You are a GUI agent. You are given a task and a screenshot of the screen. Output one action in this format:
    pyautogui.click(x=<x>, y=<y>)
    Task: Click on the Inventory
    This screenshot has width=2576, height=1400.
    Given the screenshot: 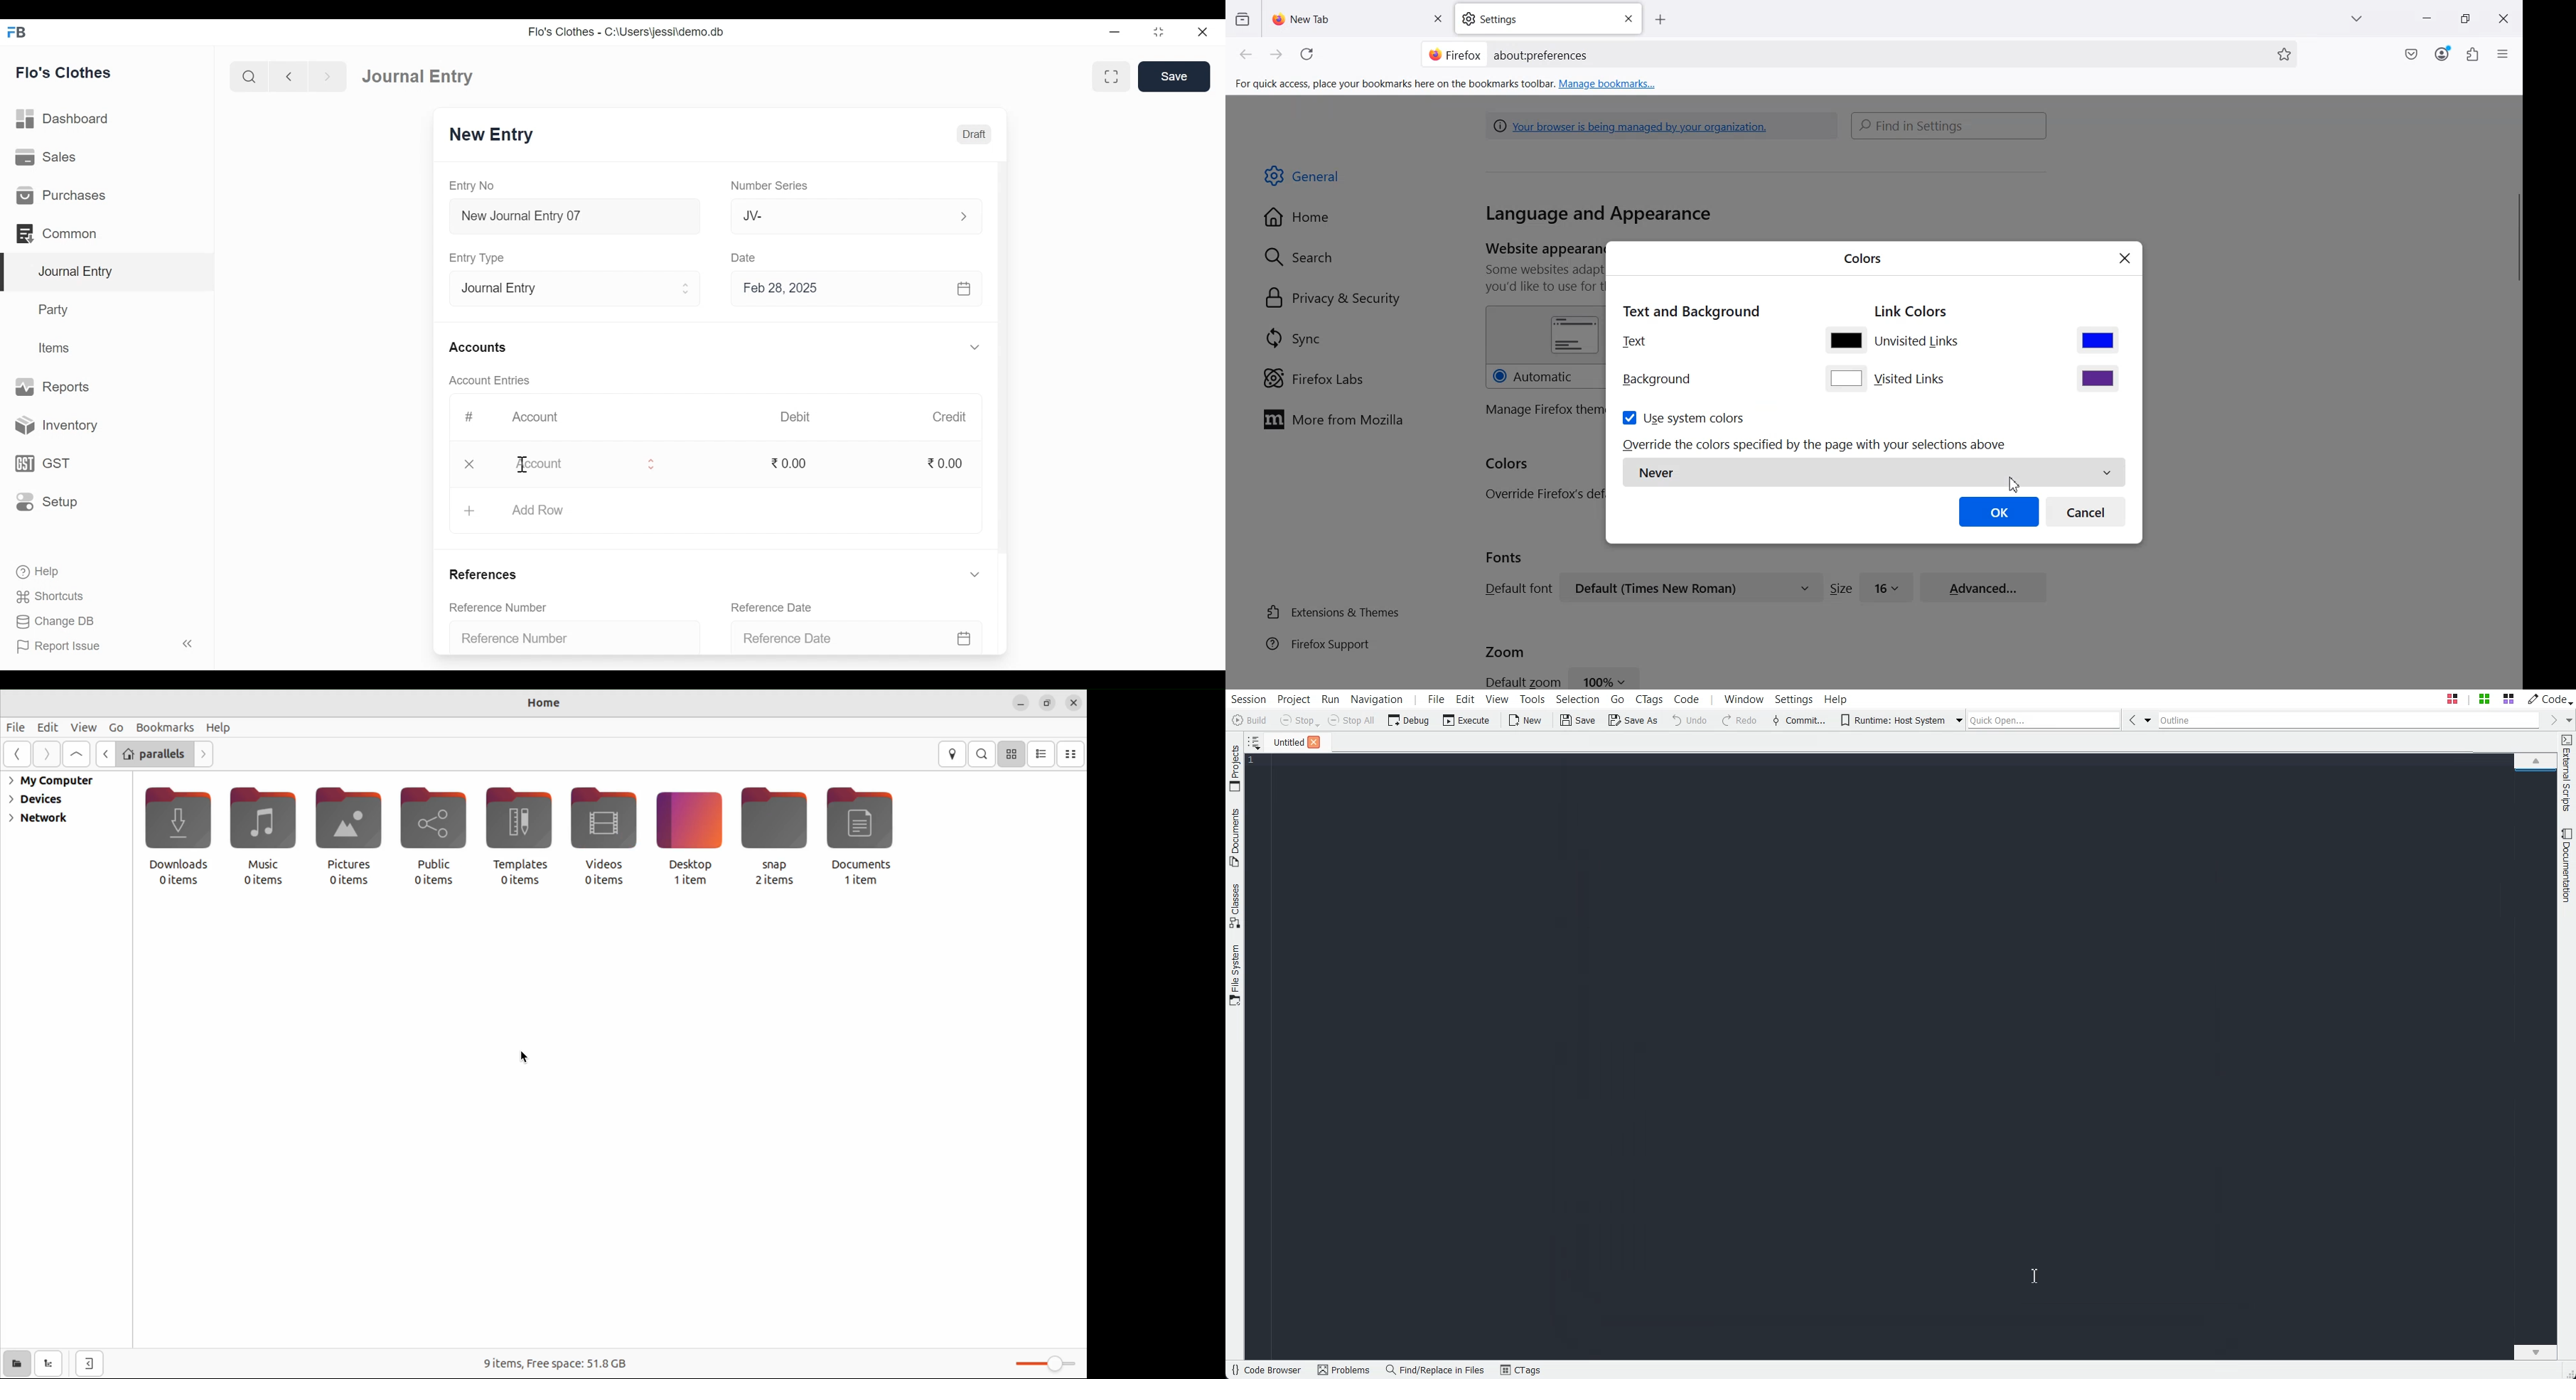 What is the action you would take?
    pyautogui.click(x=52, y=426)
    